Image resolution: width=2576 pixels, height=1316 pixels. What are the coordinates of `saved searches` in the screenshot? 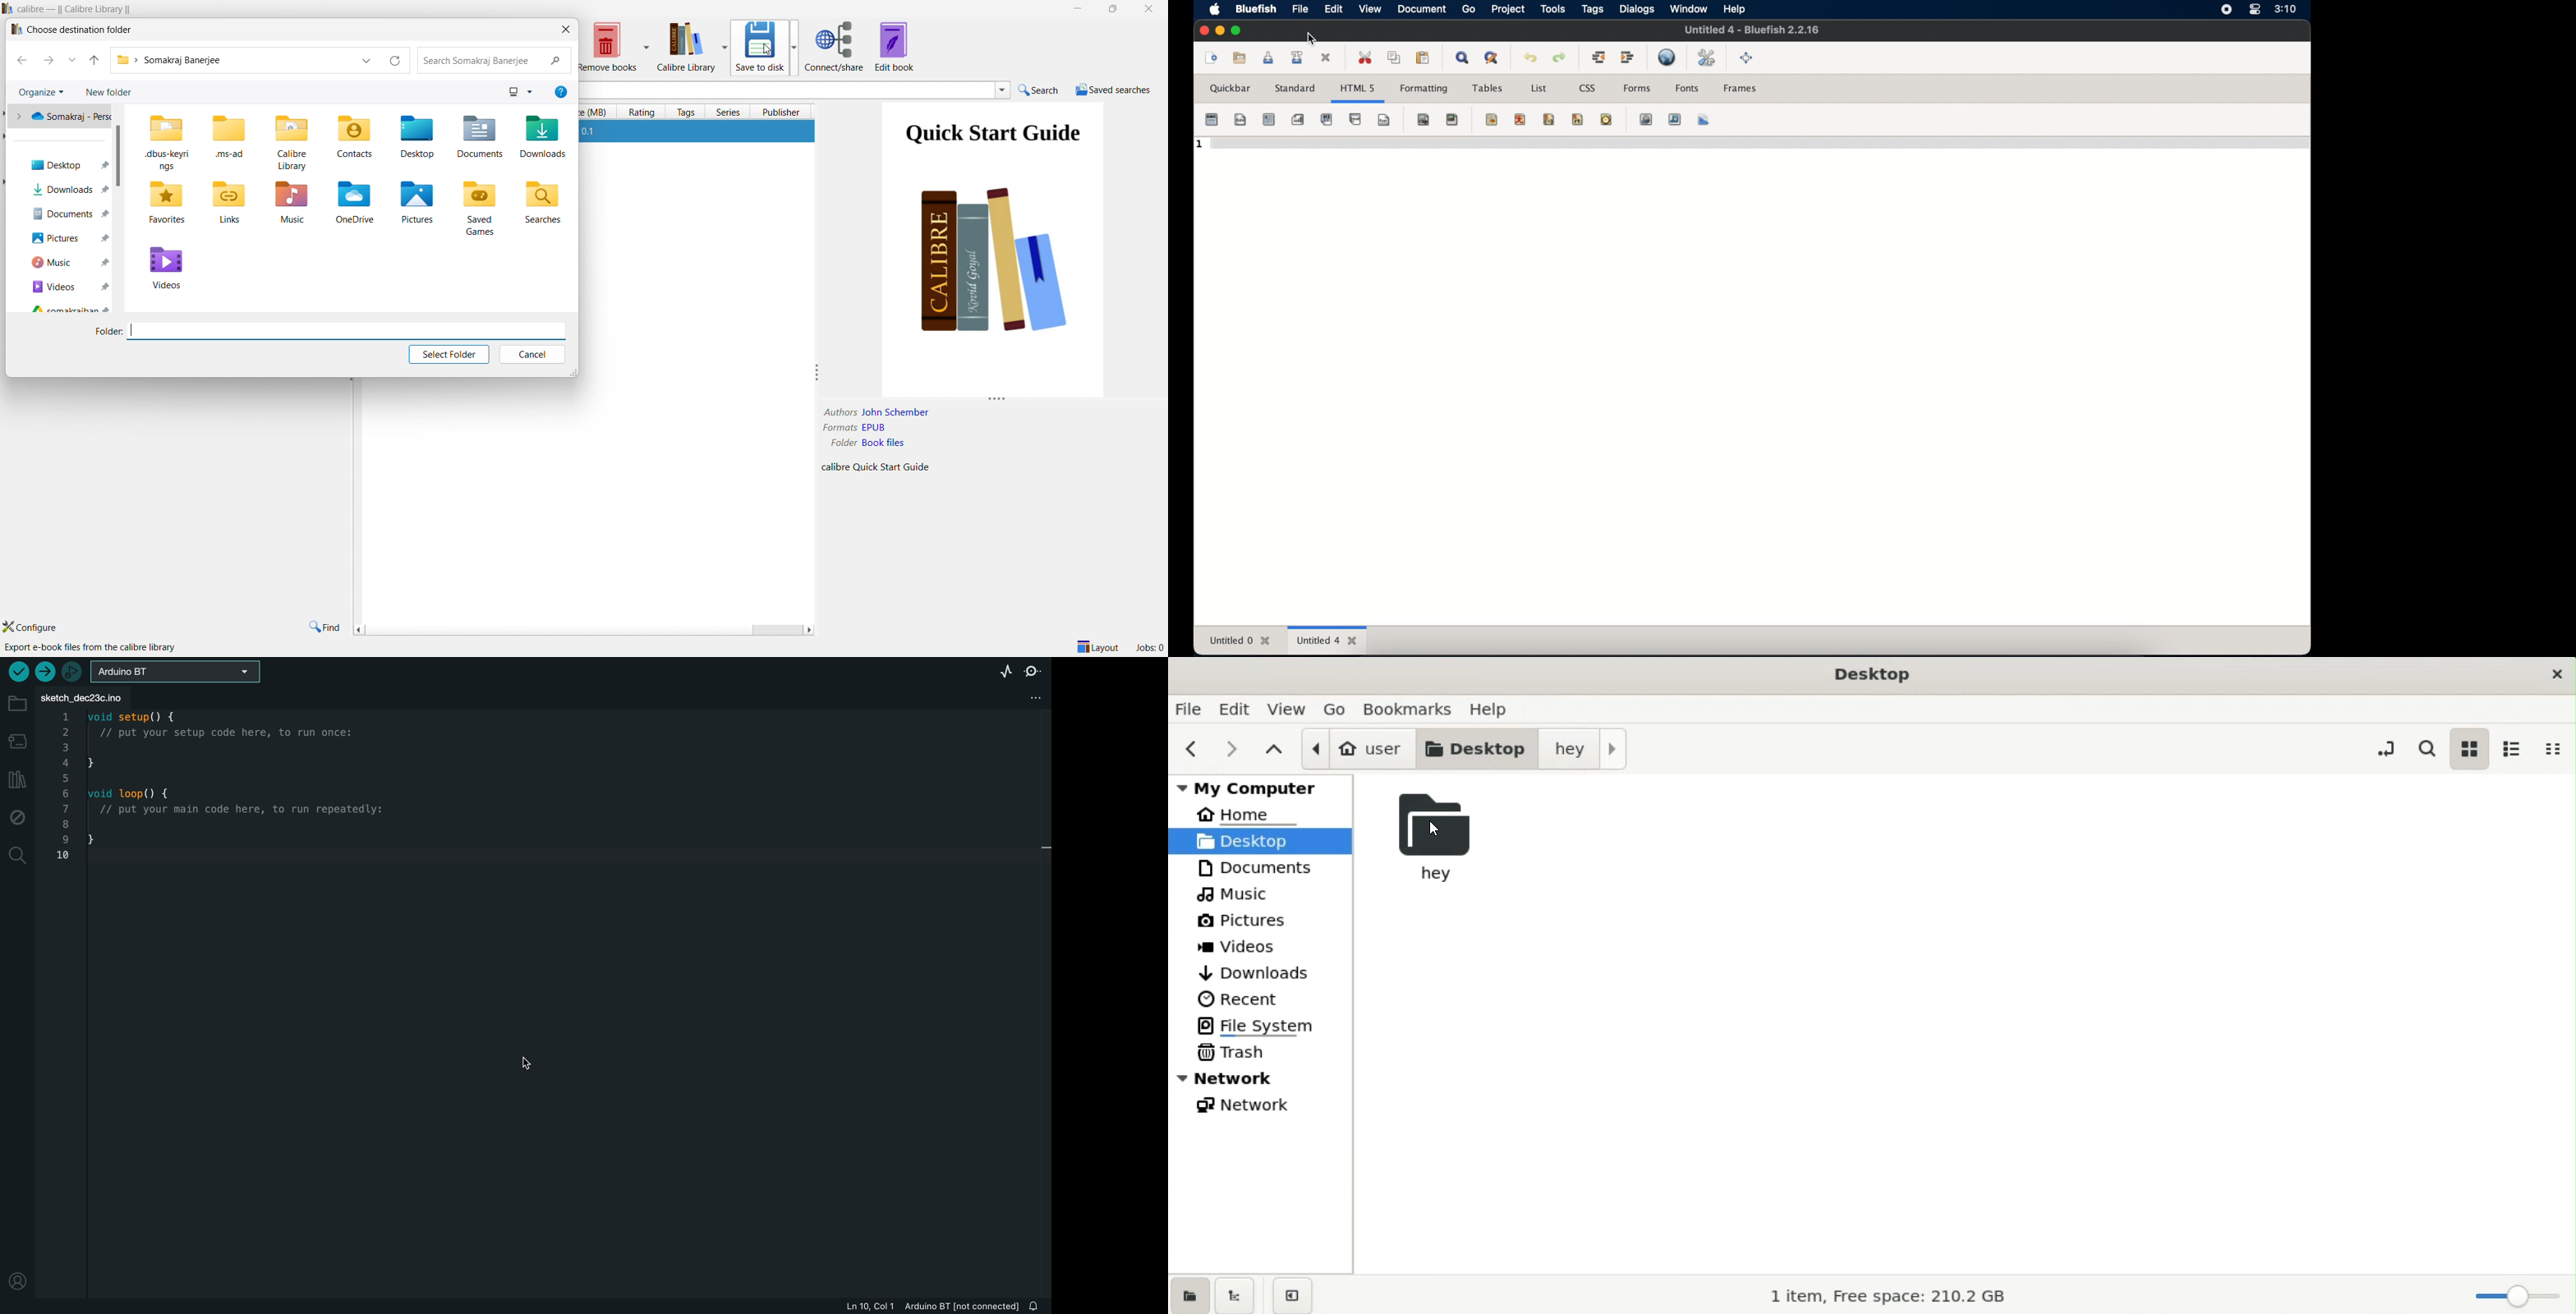 It's located at (1113, 89).